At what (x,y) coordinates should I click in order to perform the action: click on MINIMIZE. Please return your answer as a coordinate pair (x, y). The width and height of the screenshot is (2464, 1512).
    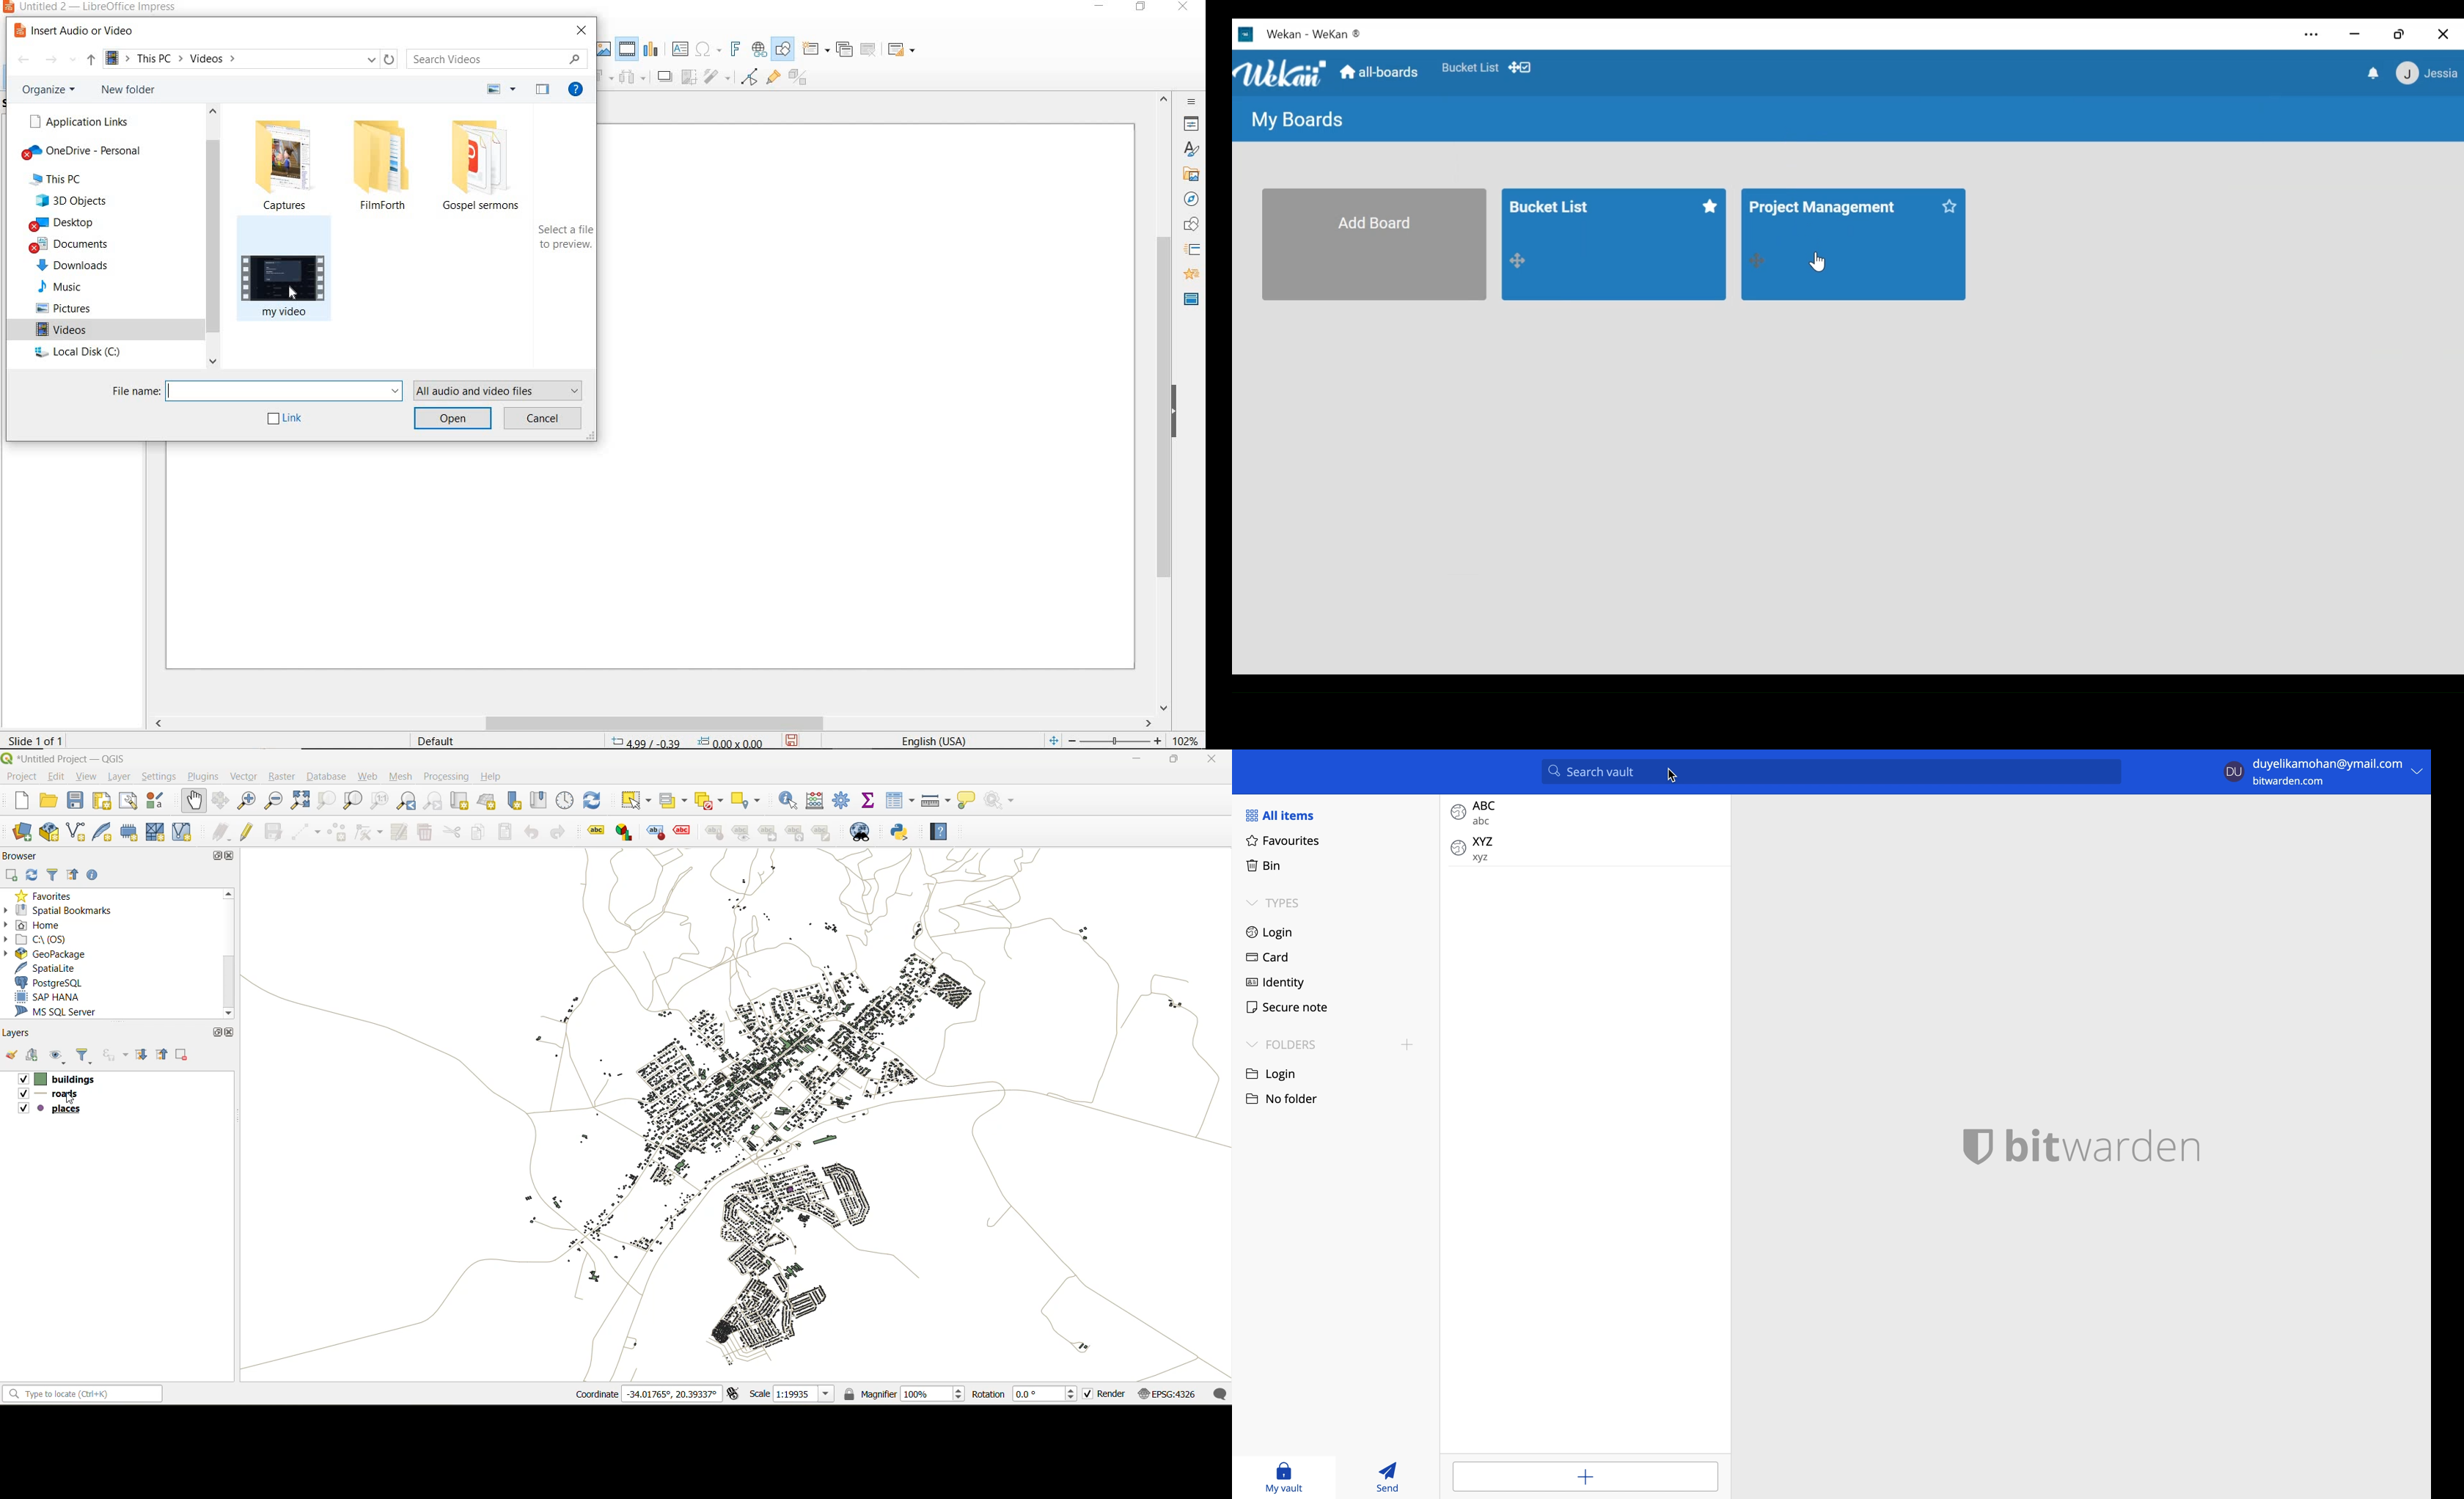
    Looking at the image, I should click on (1097, 7).